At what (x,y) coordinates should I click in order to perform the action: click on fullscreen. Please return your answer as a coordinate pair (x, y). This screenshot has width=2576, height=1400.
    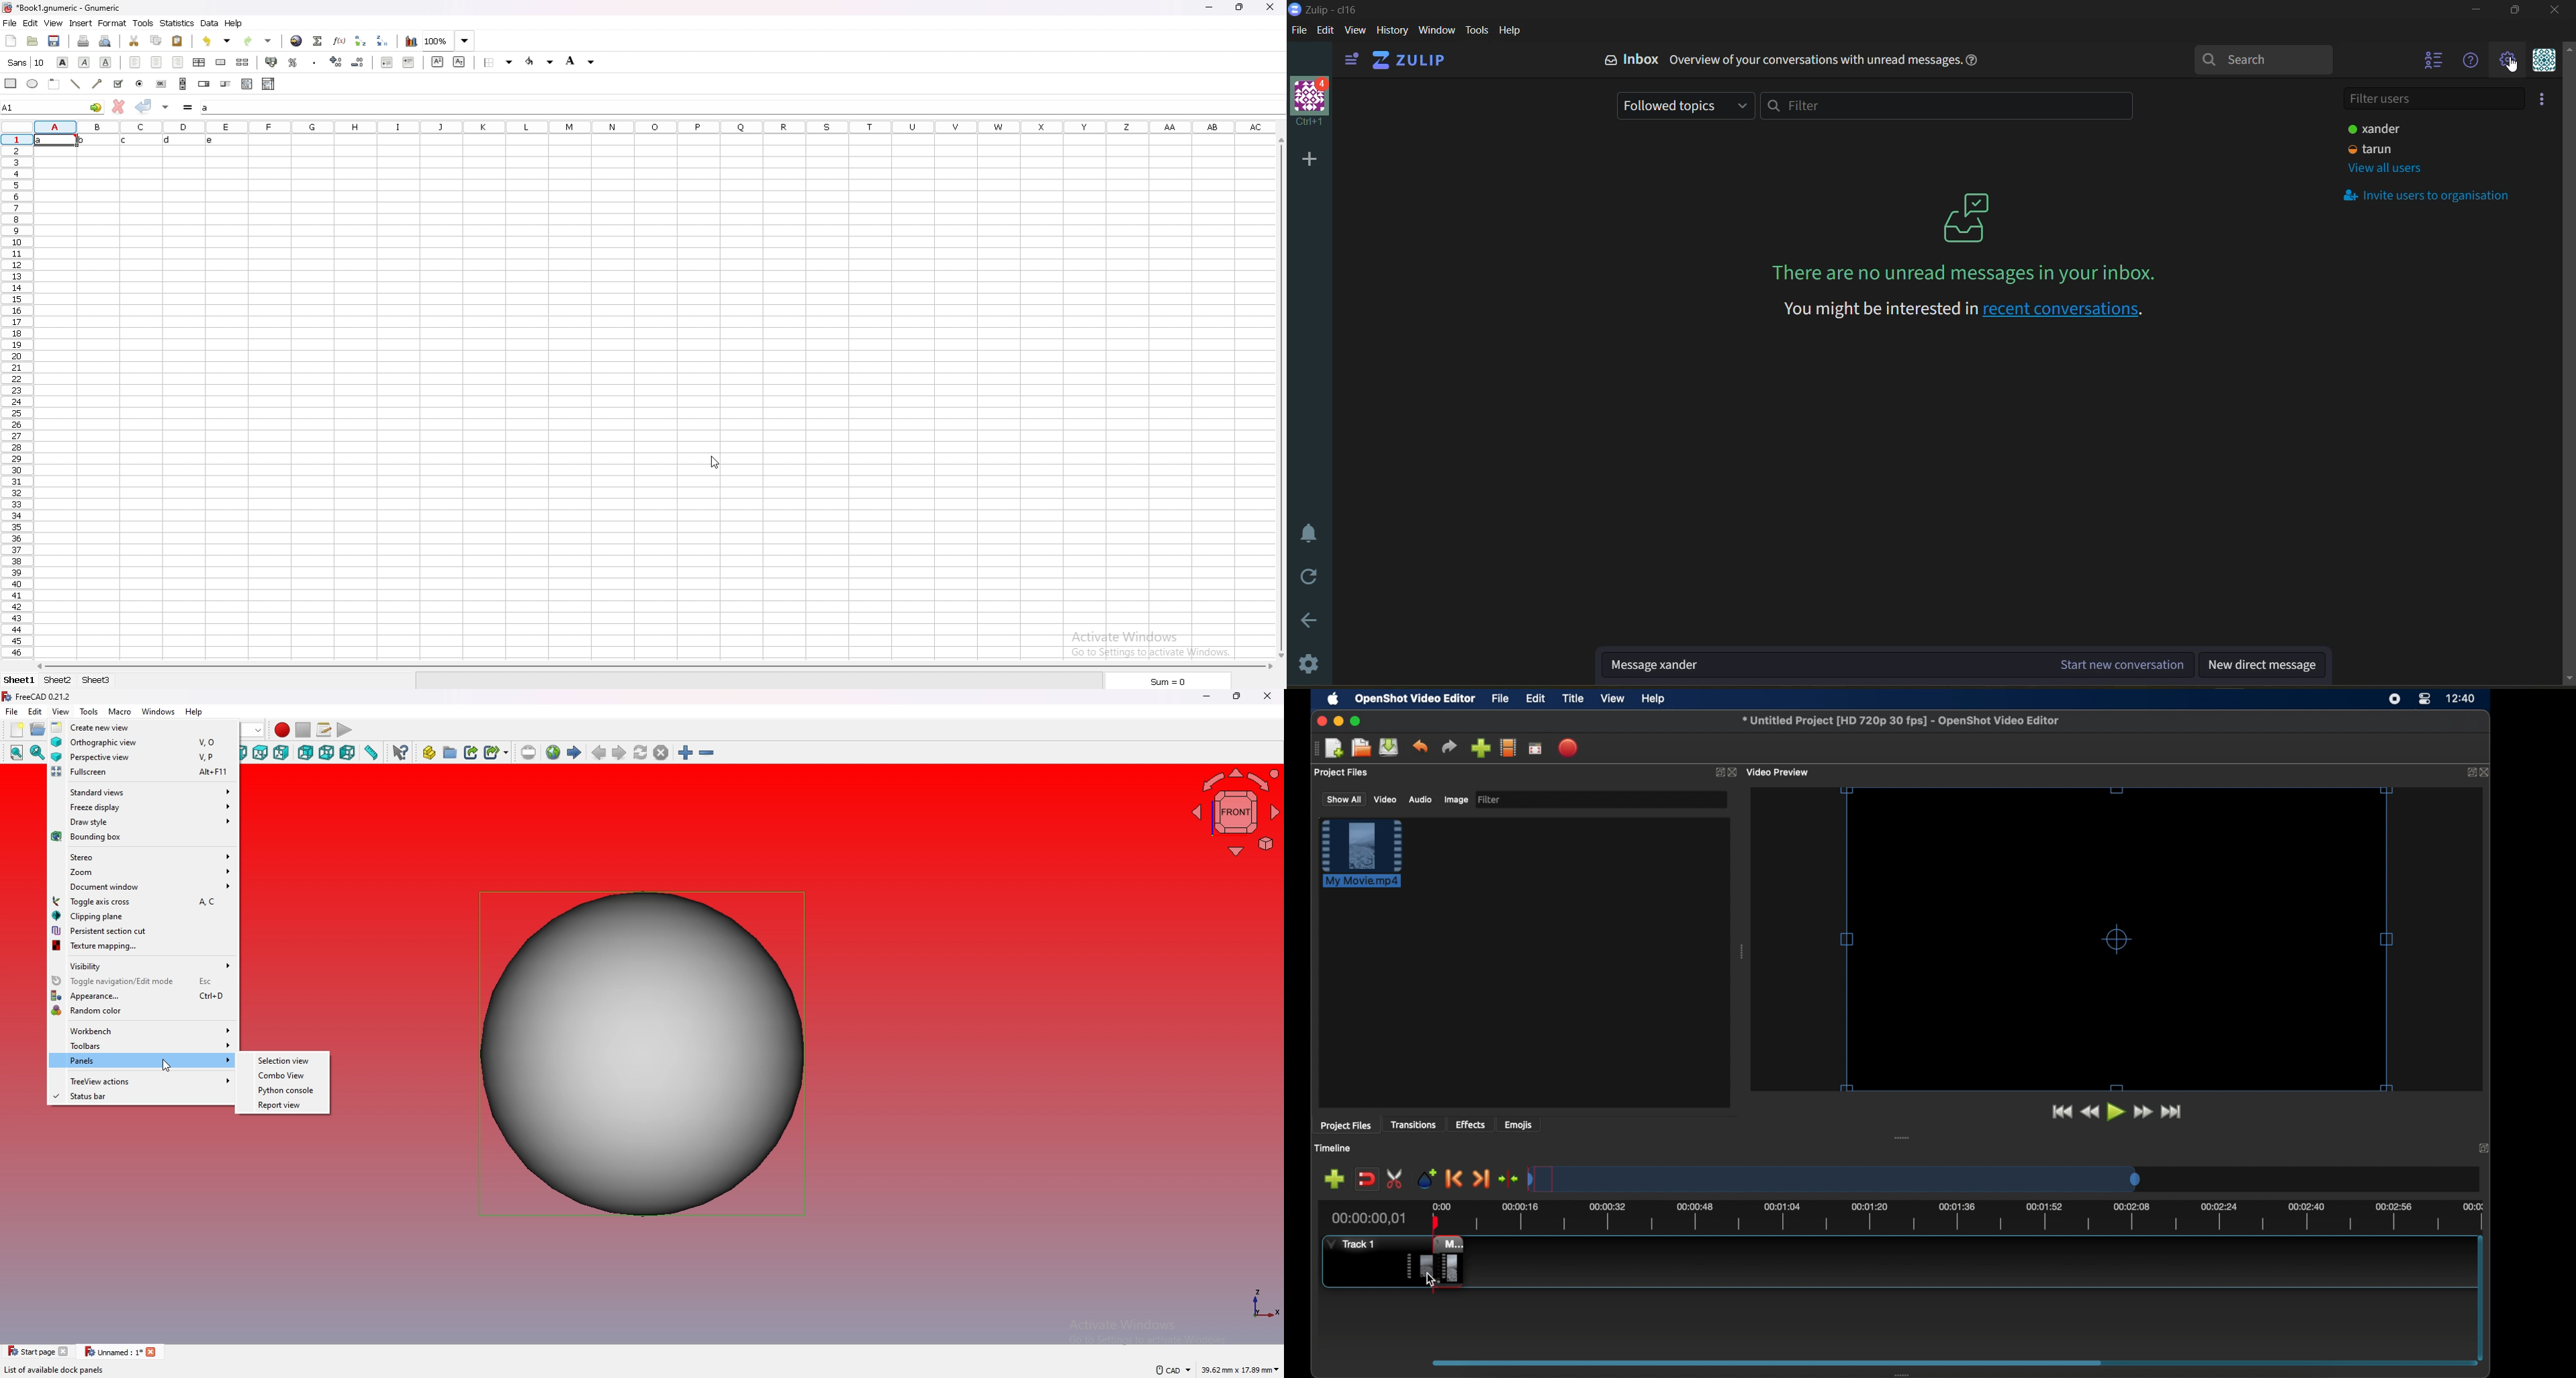
    Looking at the image, I should click on (142, 773).